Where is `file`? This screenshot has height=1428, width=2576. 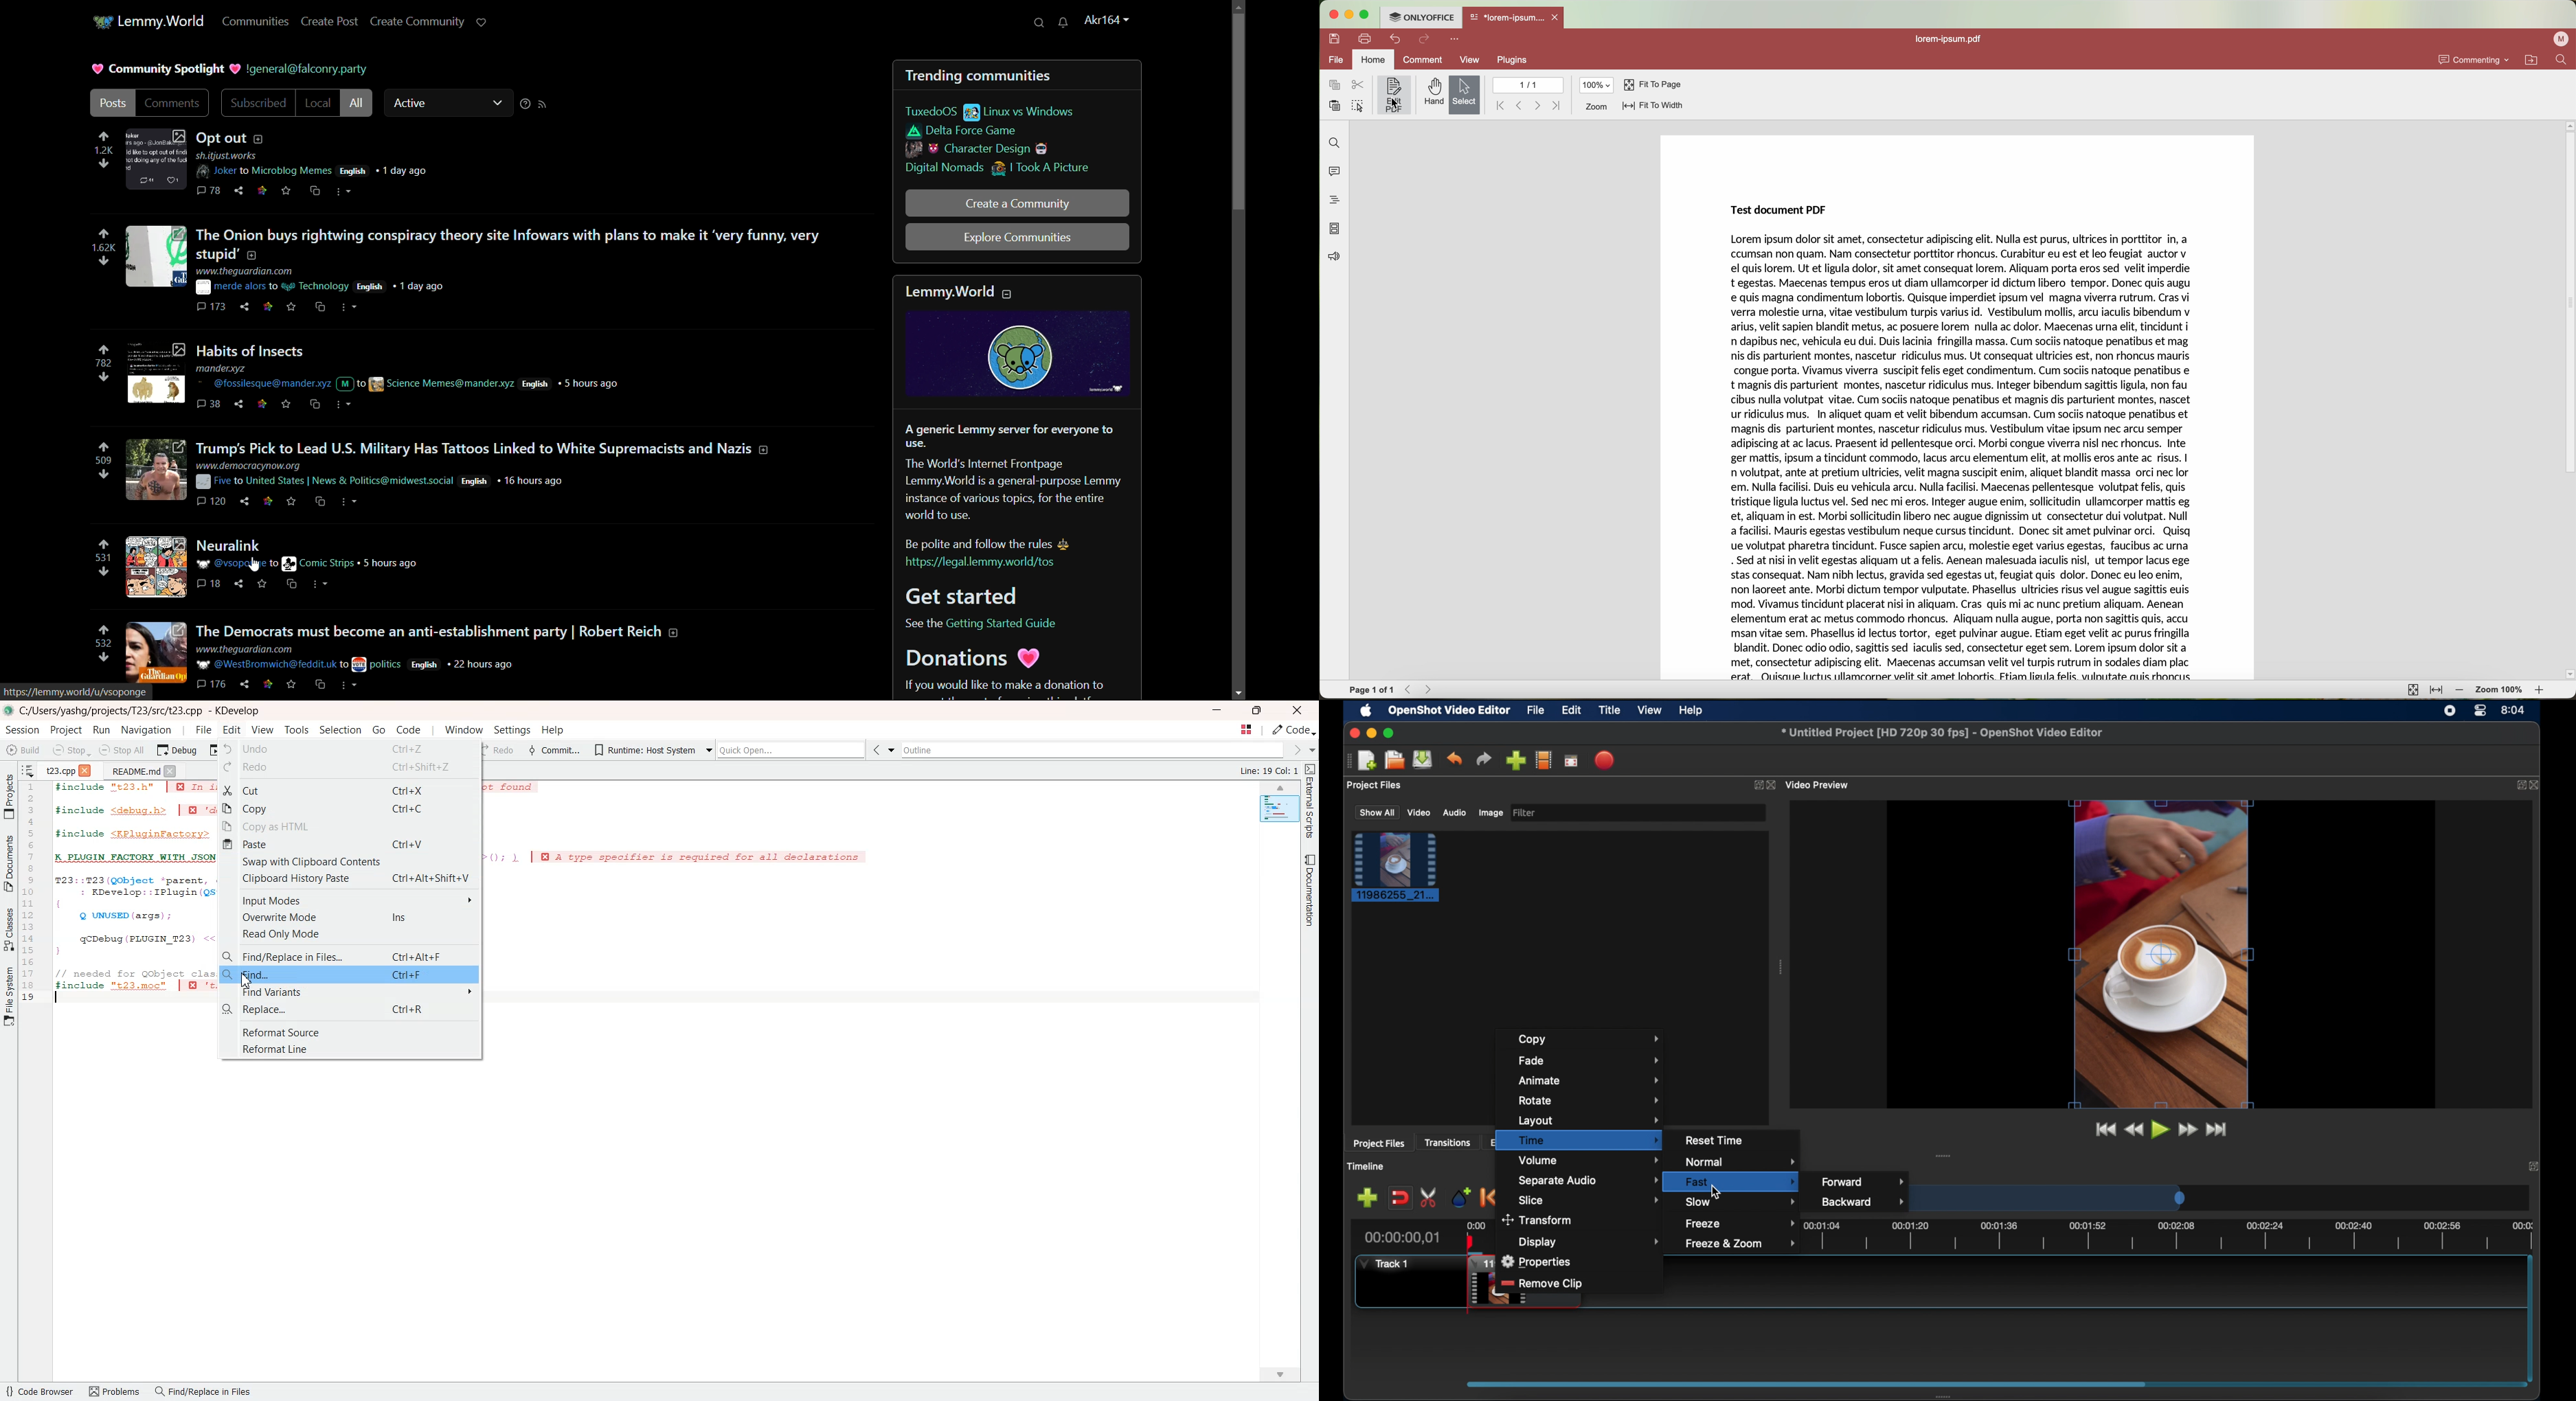 file is located at coordinates (1337, 60).